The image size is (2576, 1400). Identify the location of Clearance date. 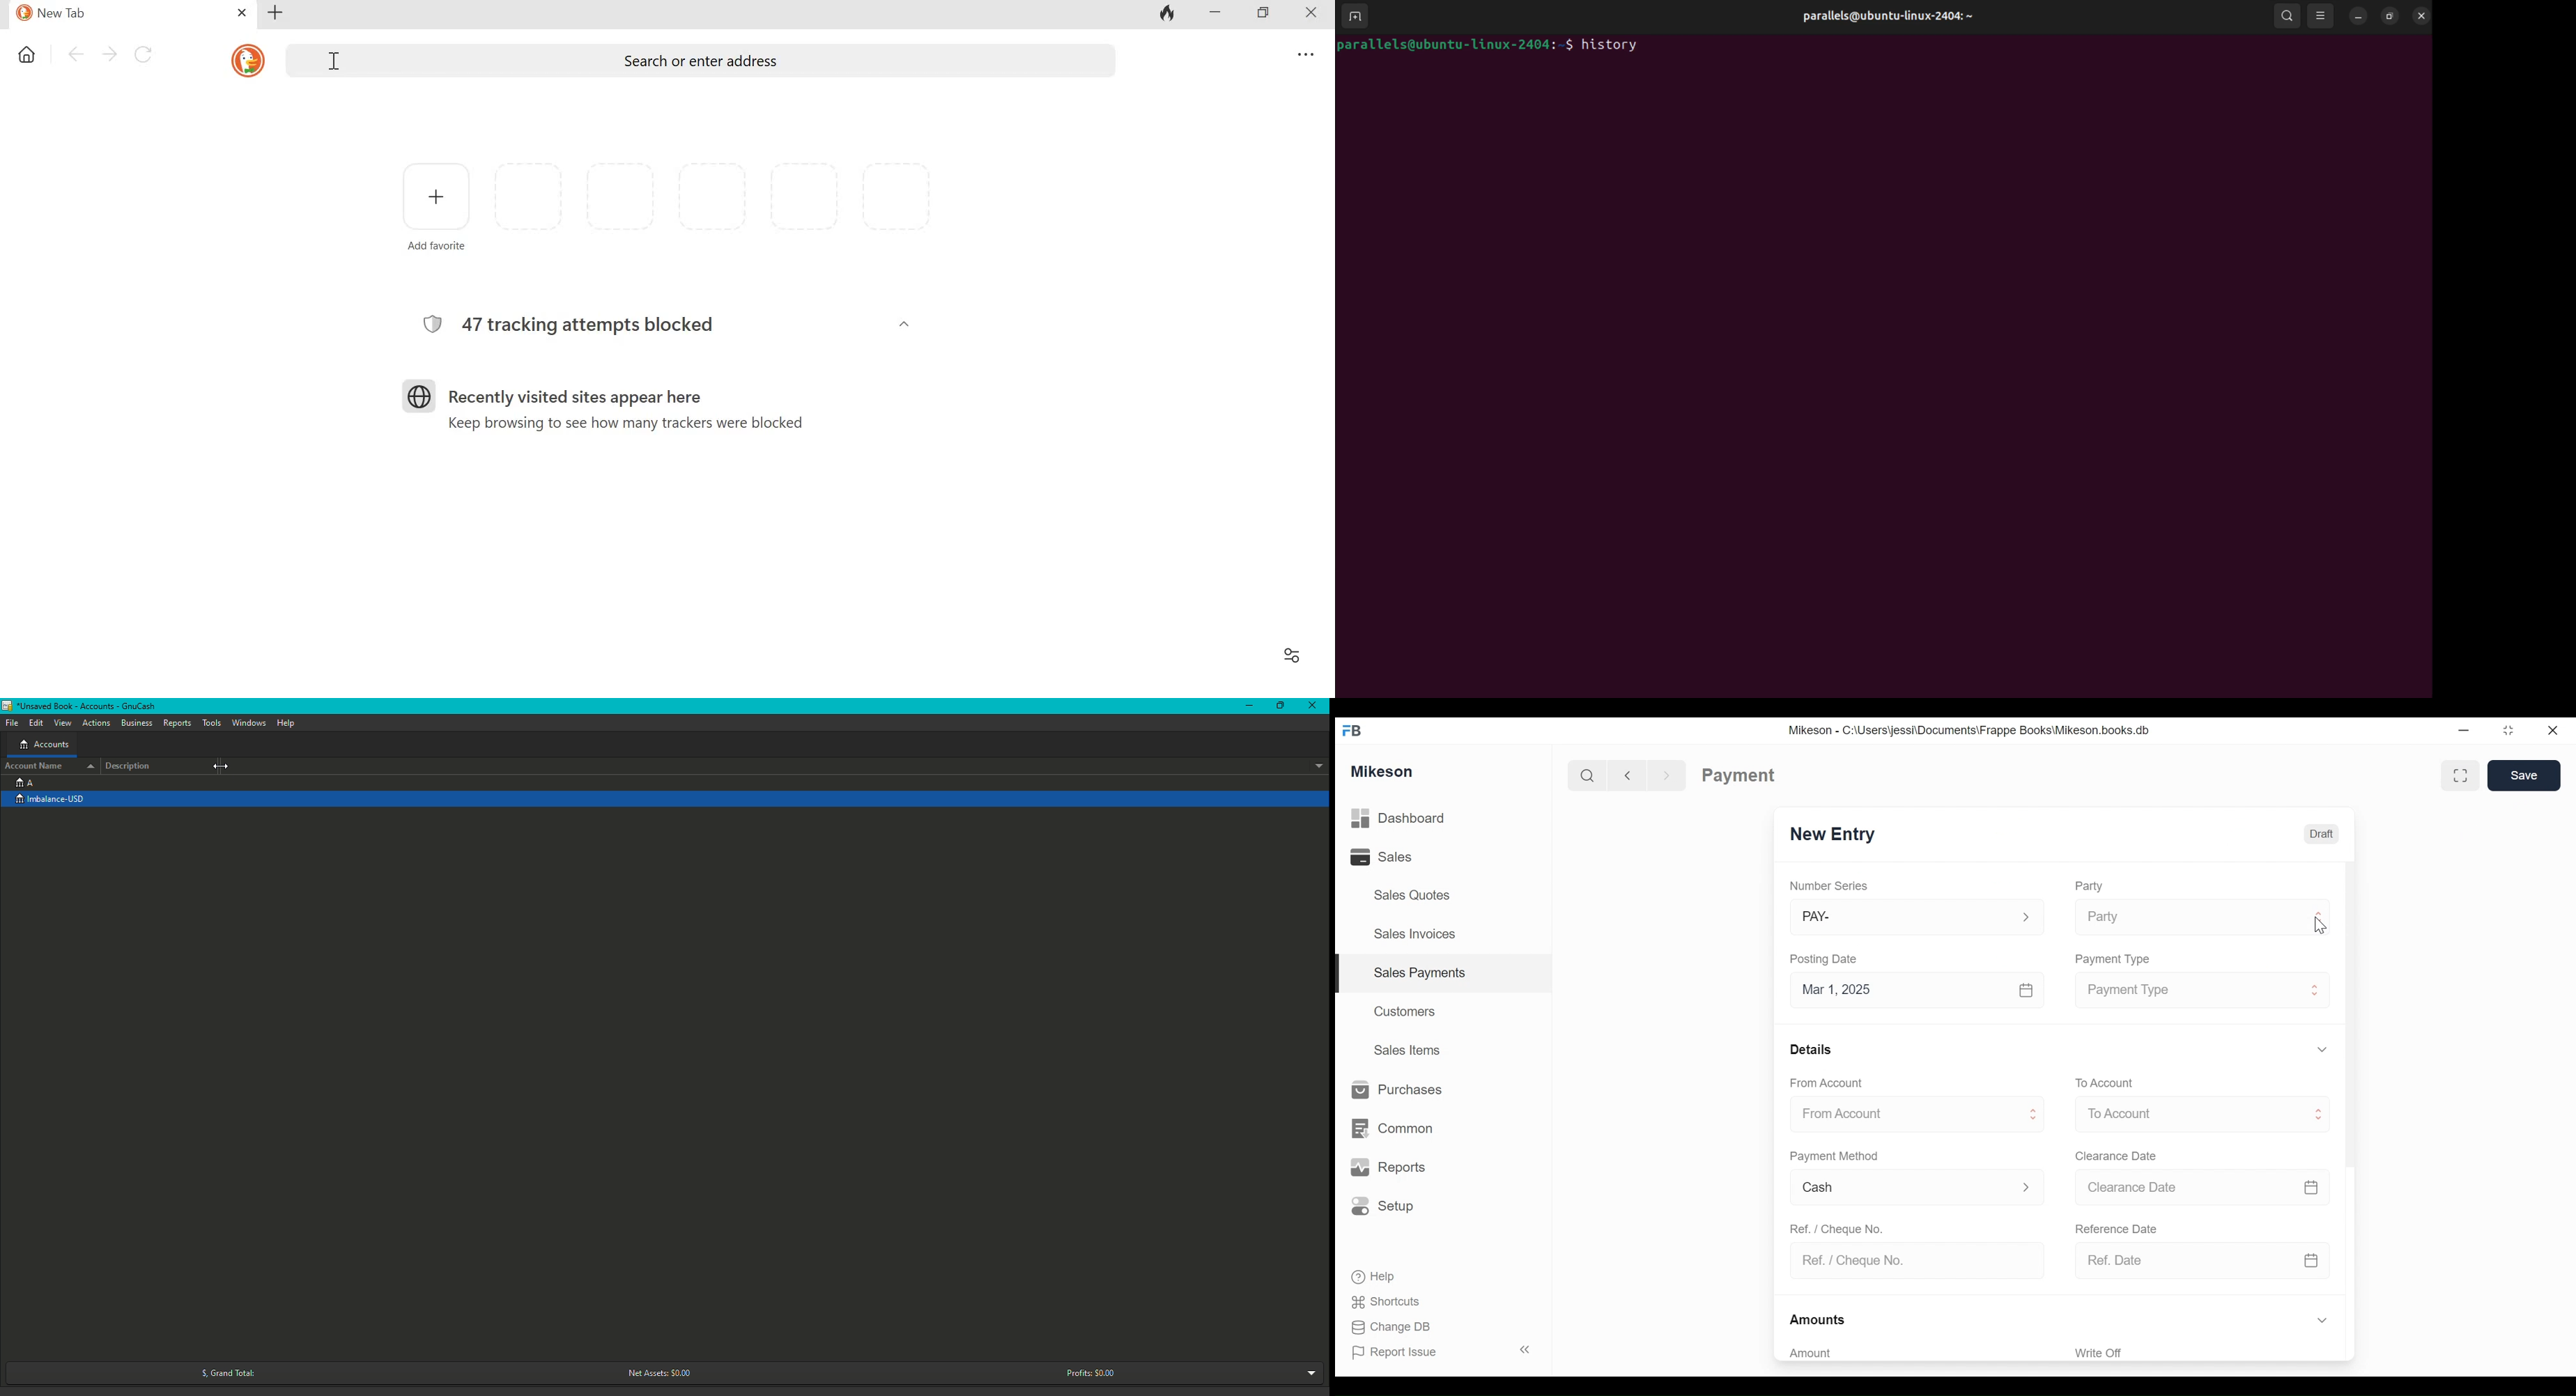
(2120, 1155).